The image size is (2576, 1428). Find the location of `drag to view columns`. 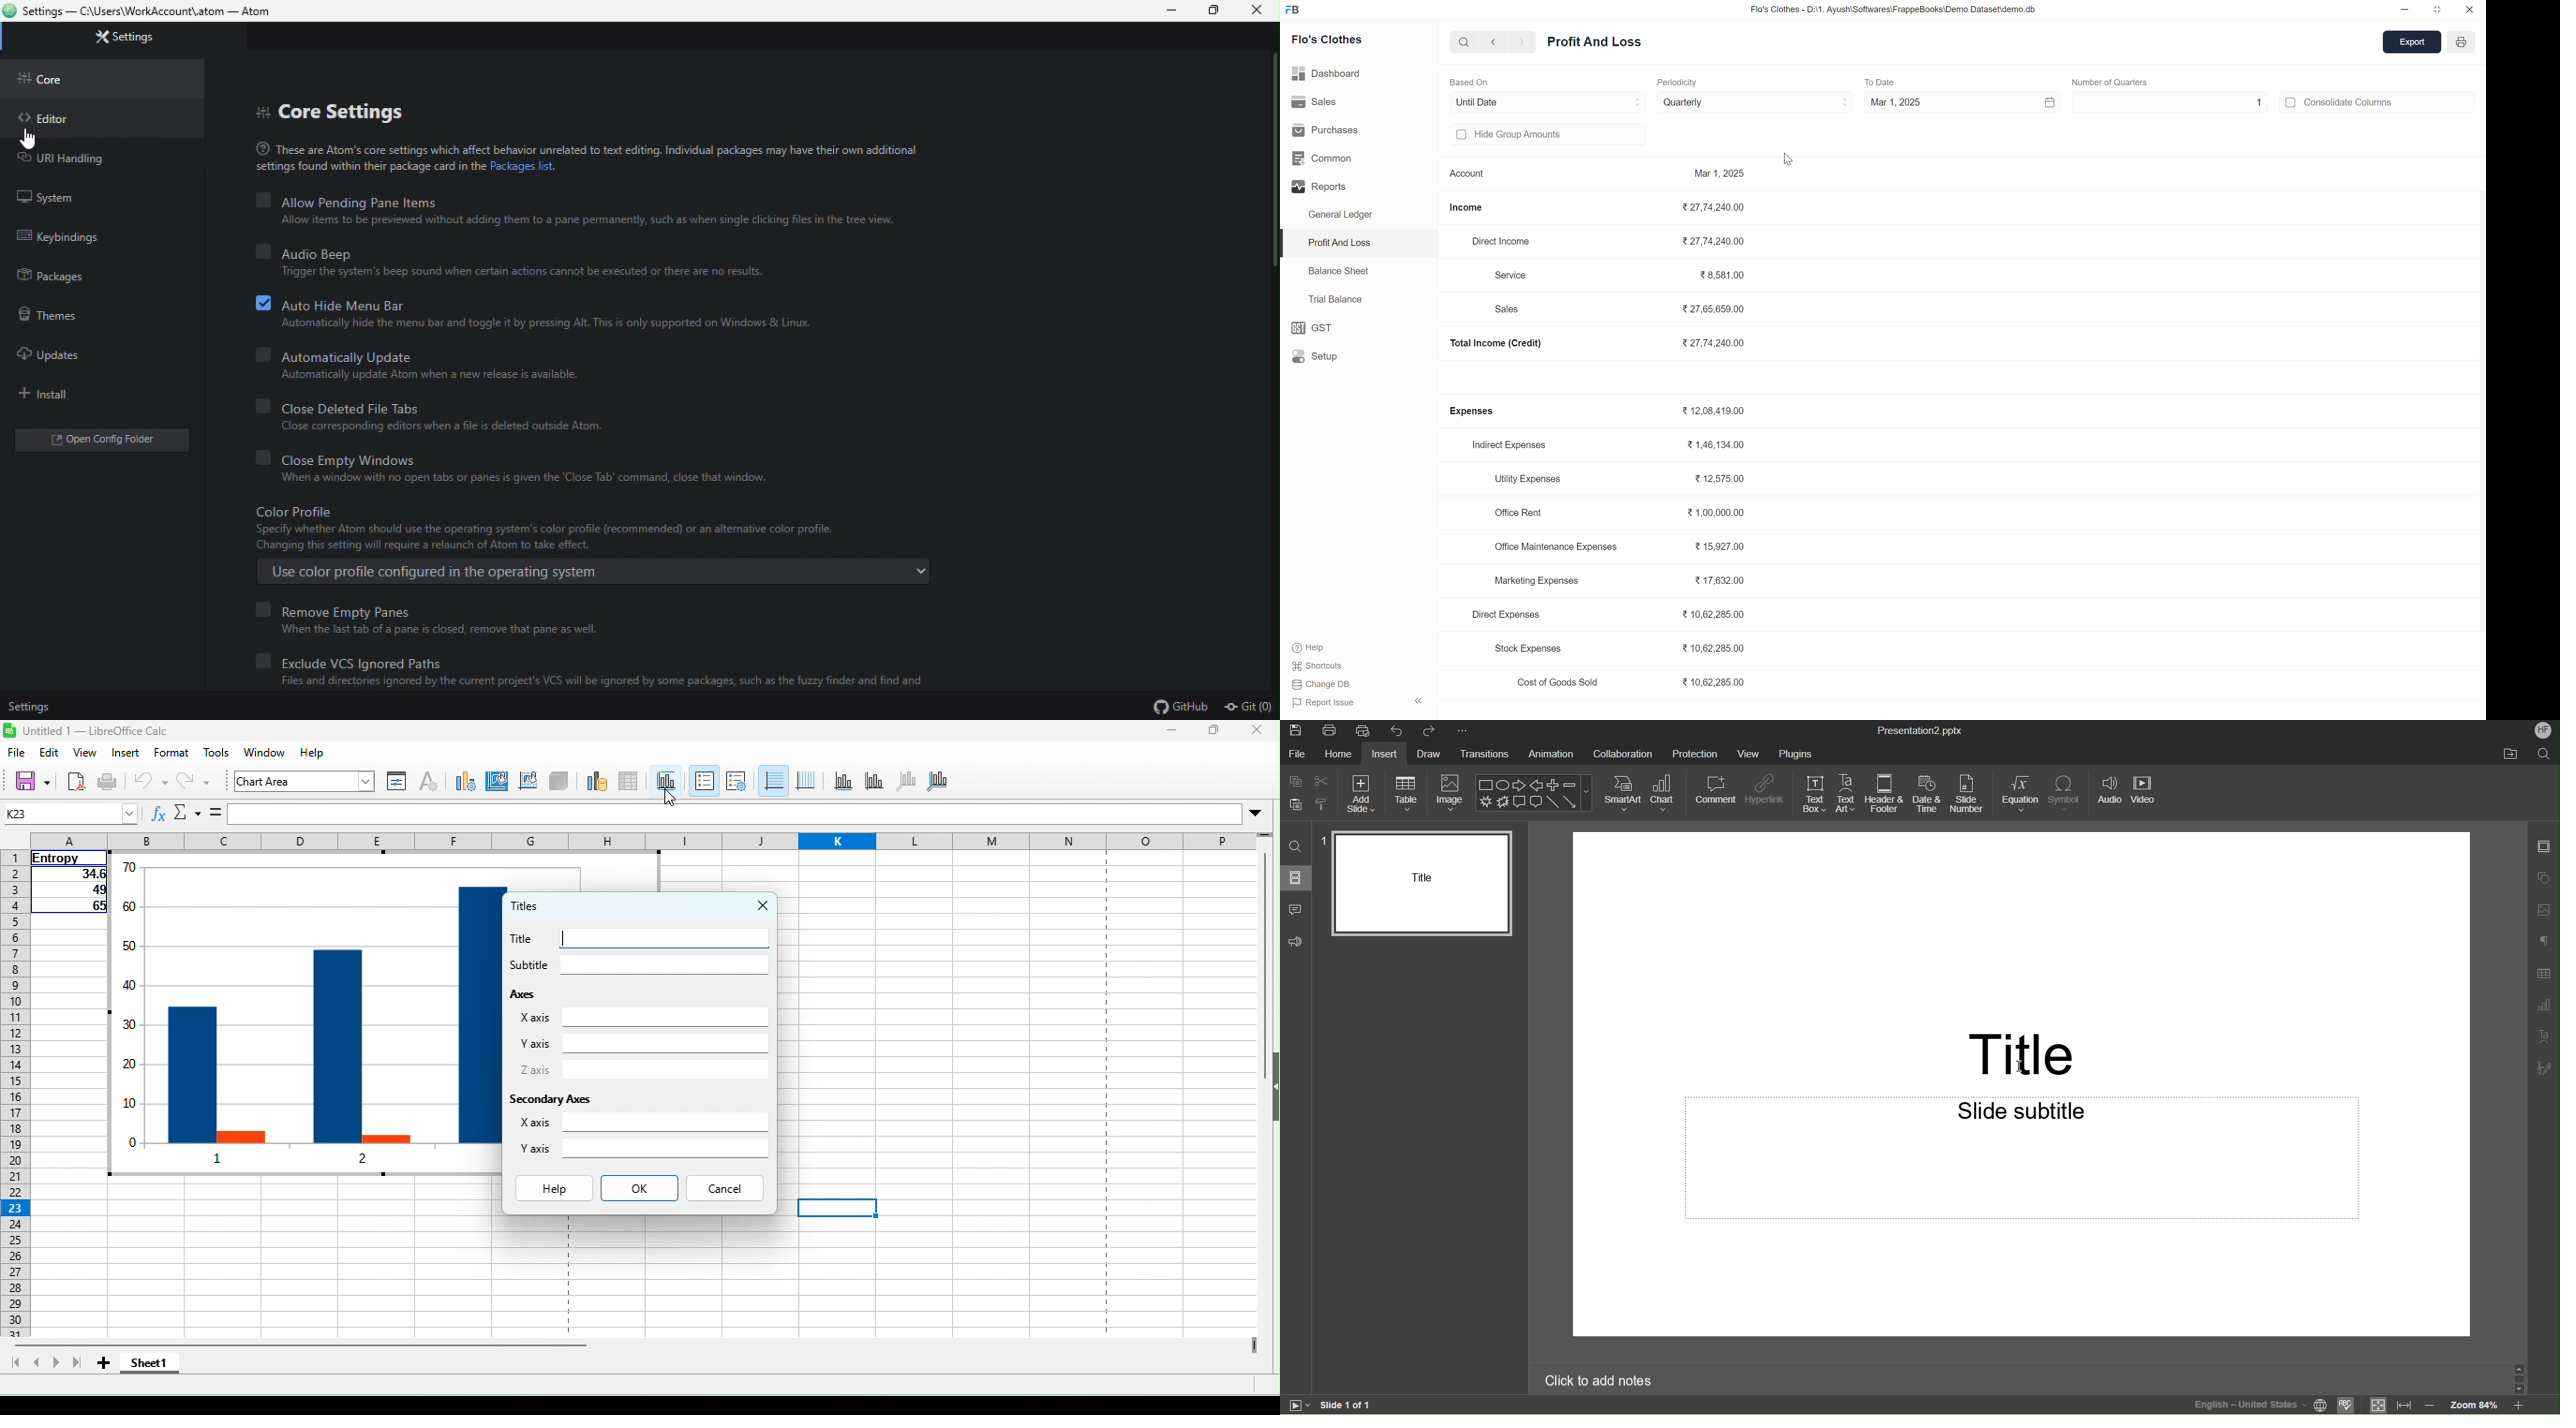

drag to view columns is located at coordinates (1251, 1344).